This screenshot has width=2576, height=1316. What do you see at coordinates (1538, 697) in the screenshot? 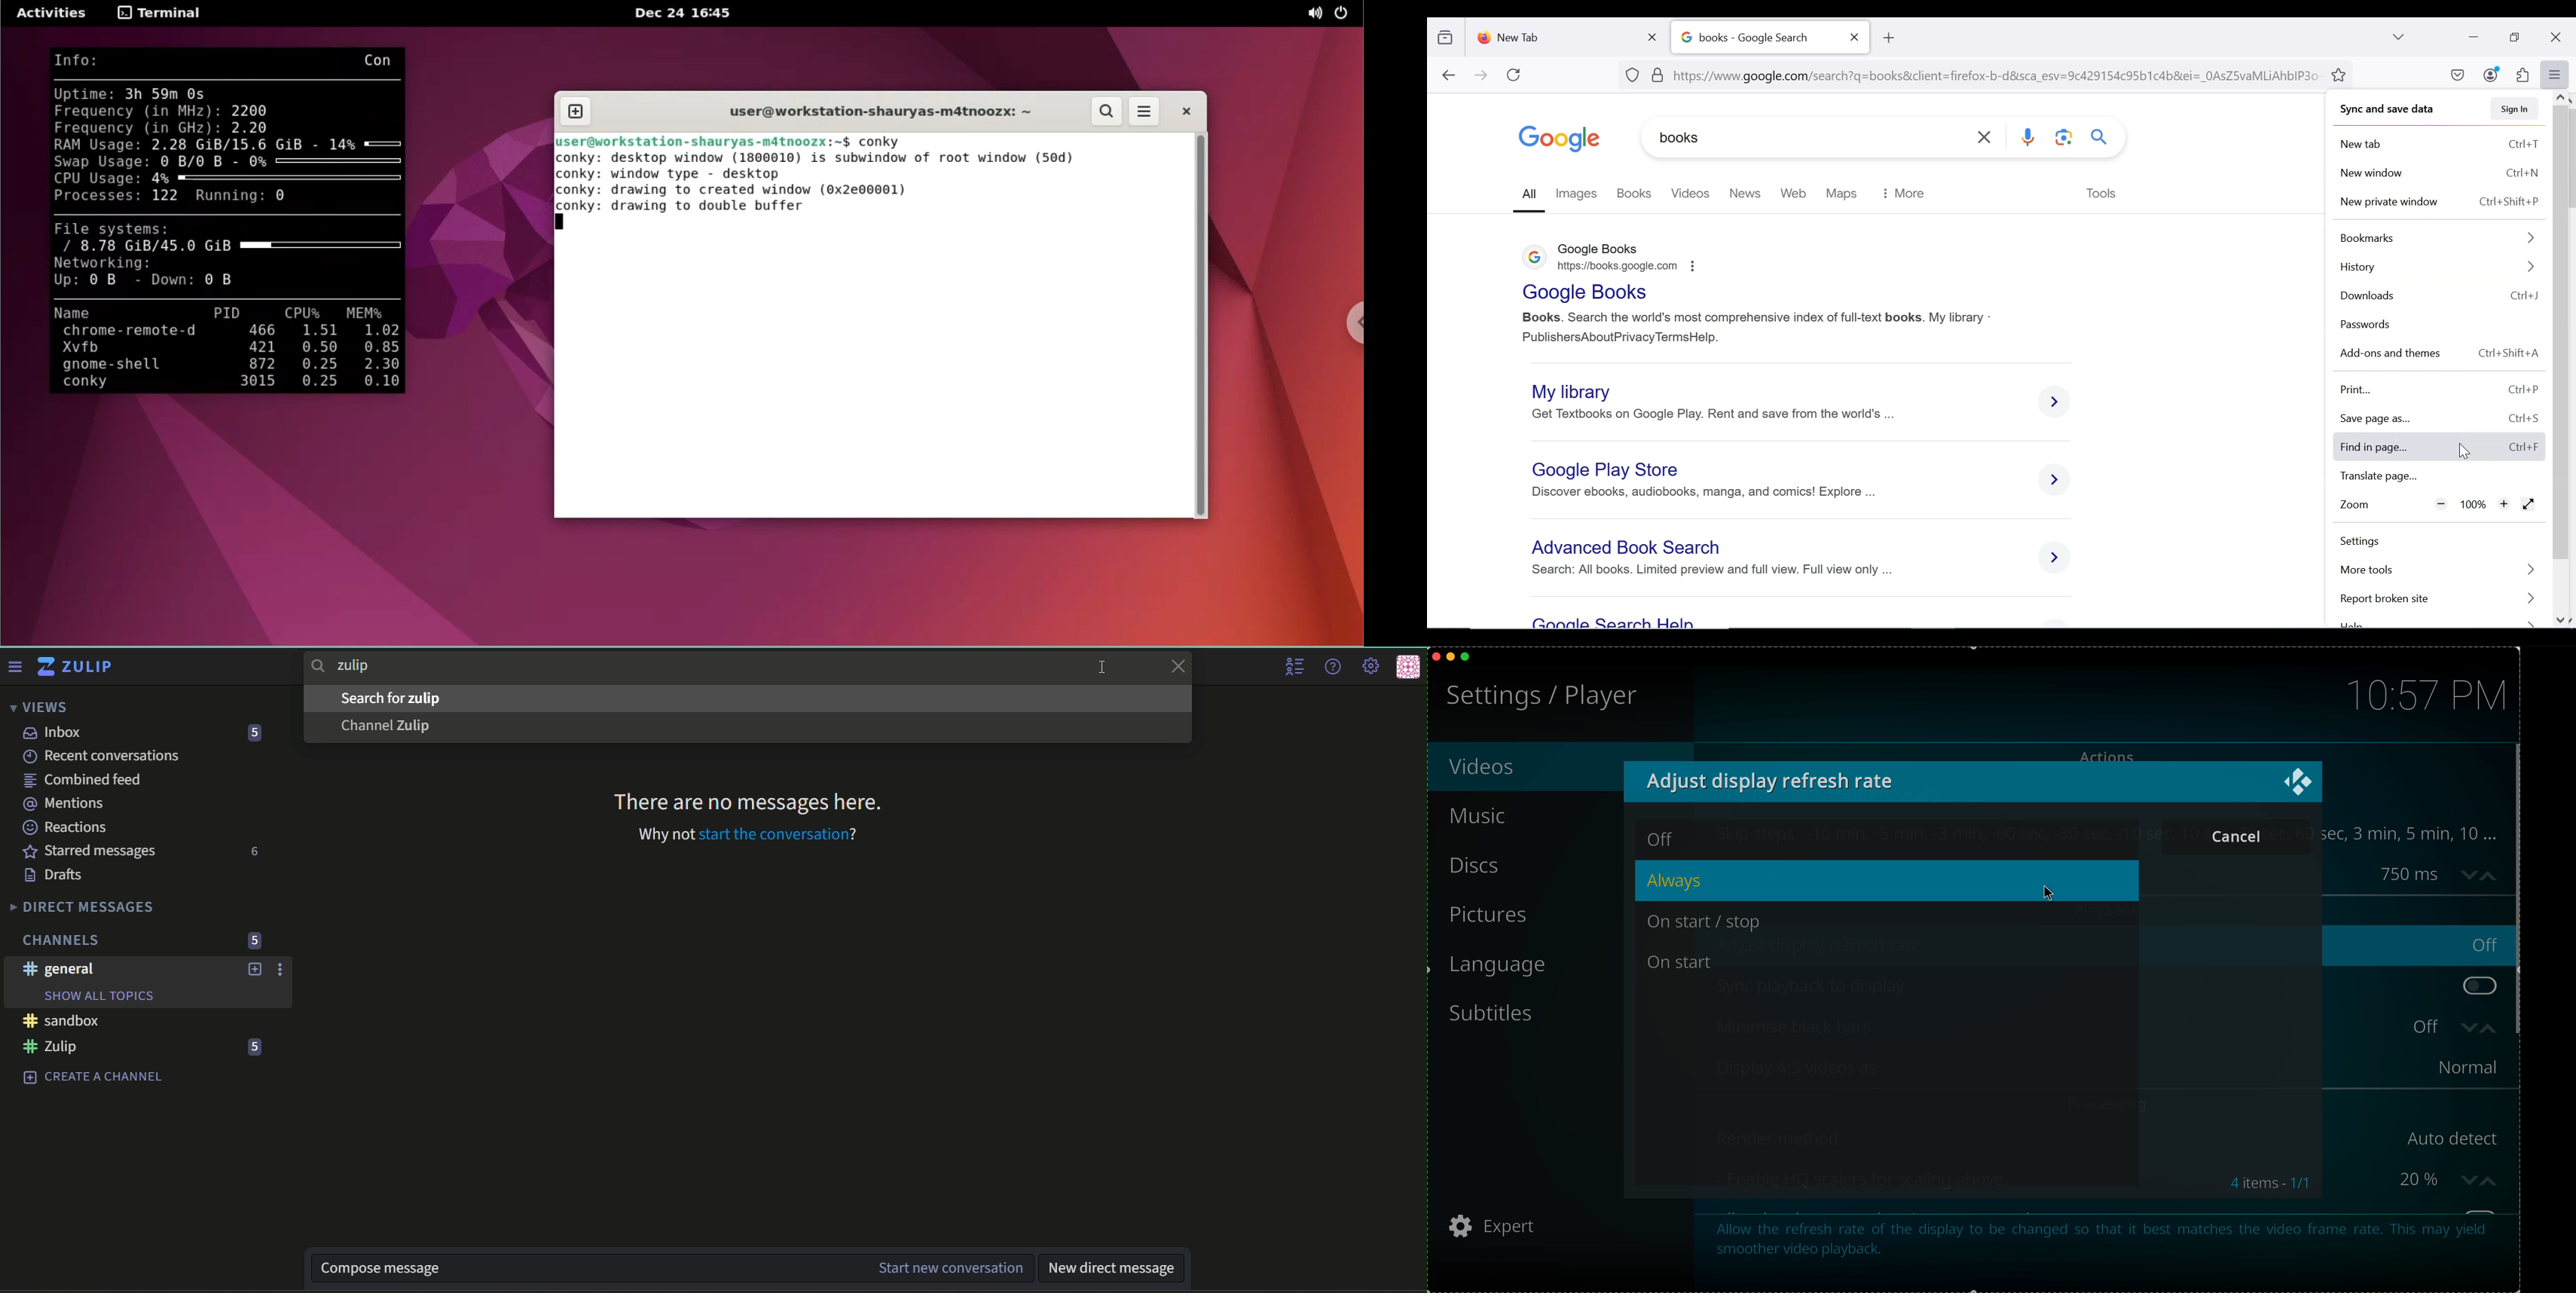
I see `Settings/player` at bounding box center [1538, 697].